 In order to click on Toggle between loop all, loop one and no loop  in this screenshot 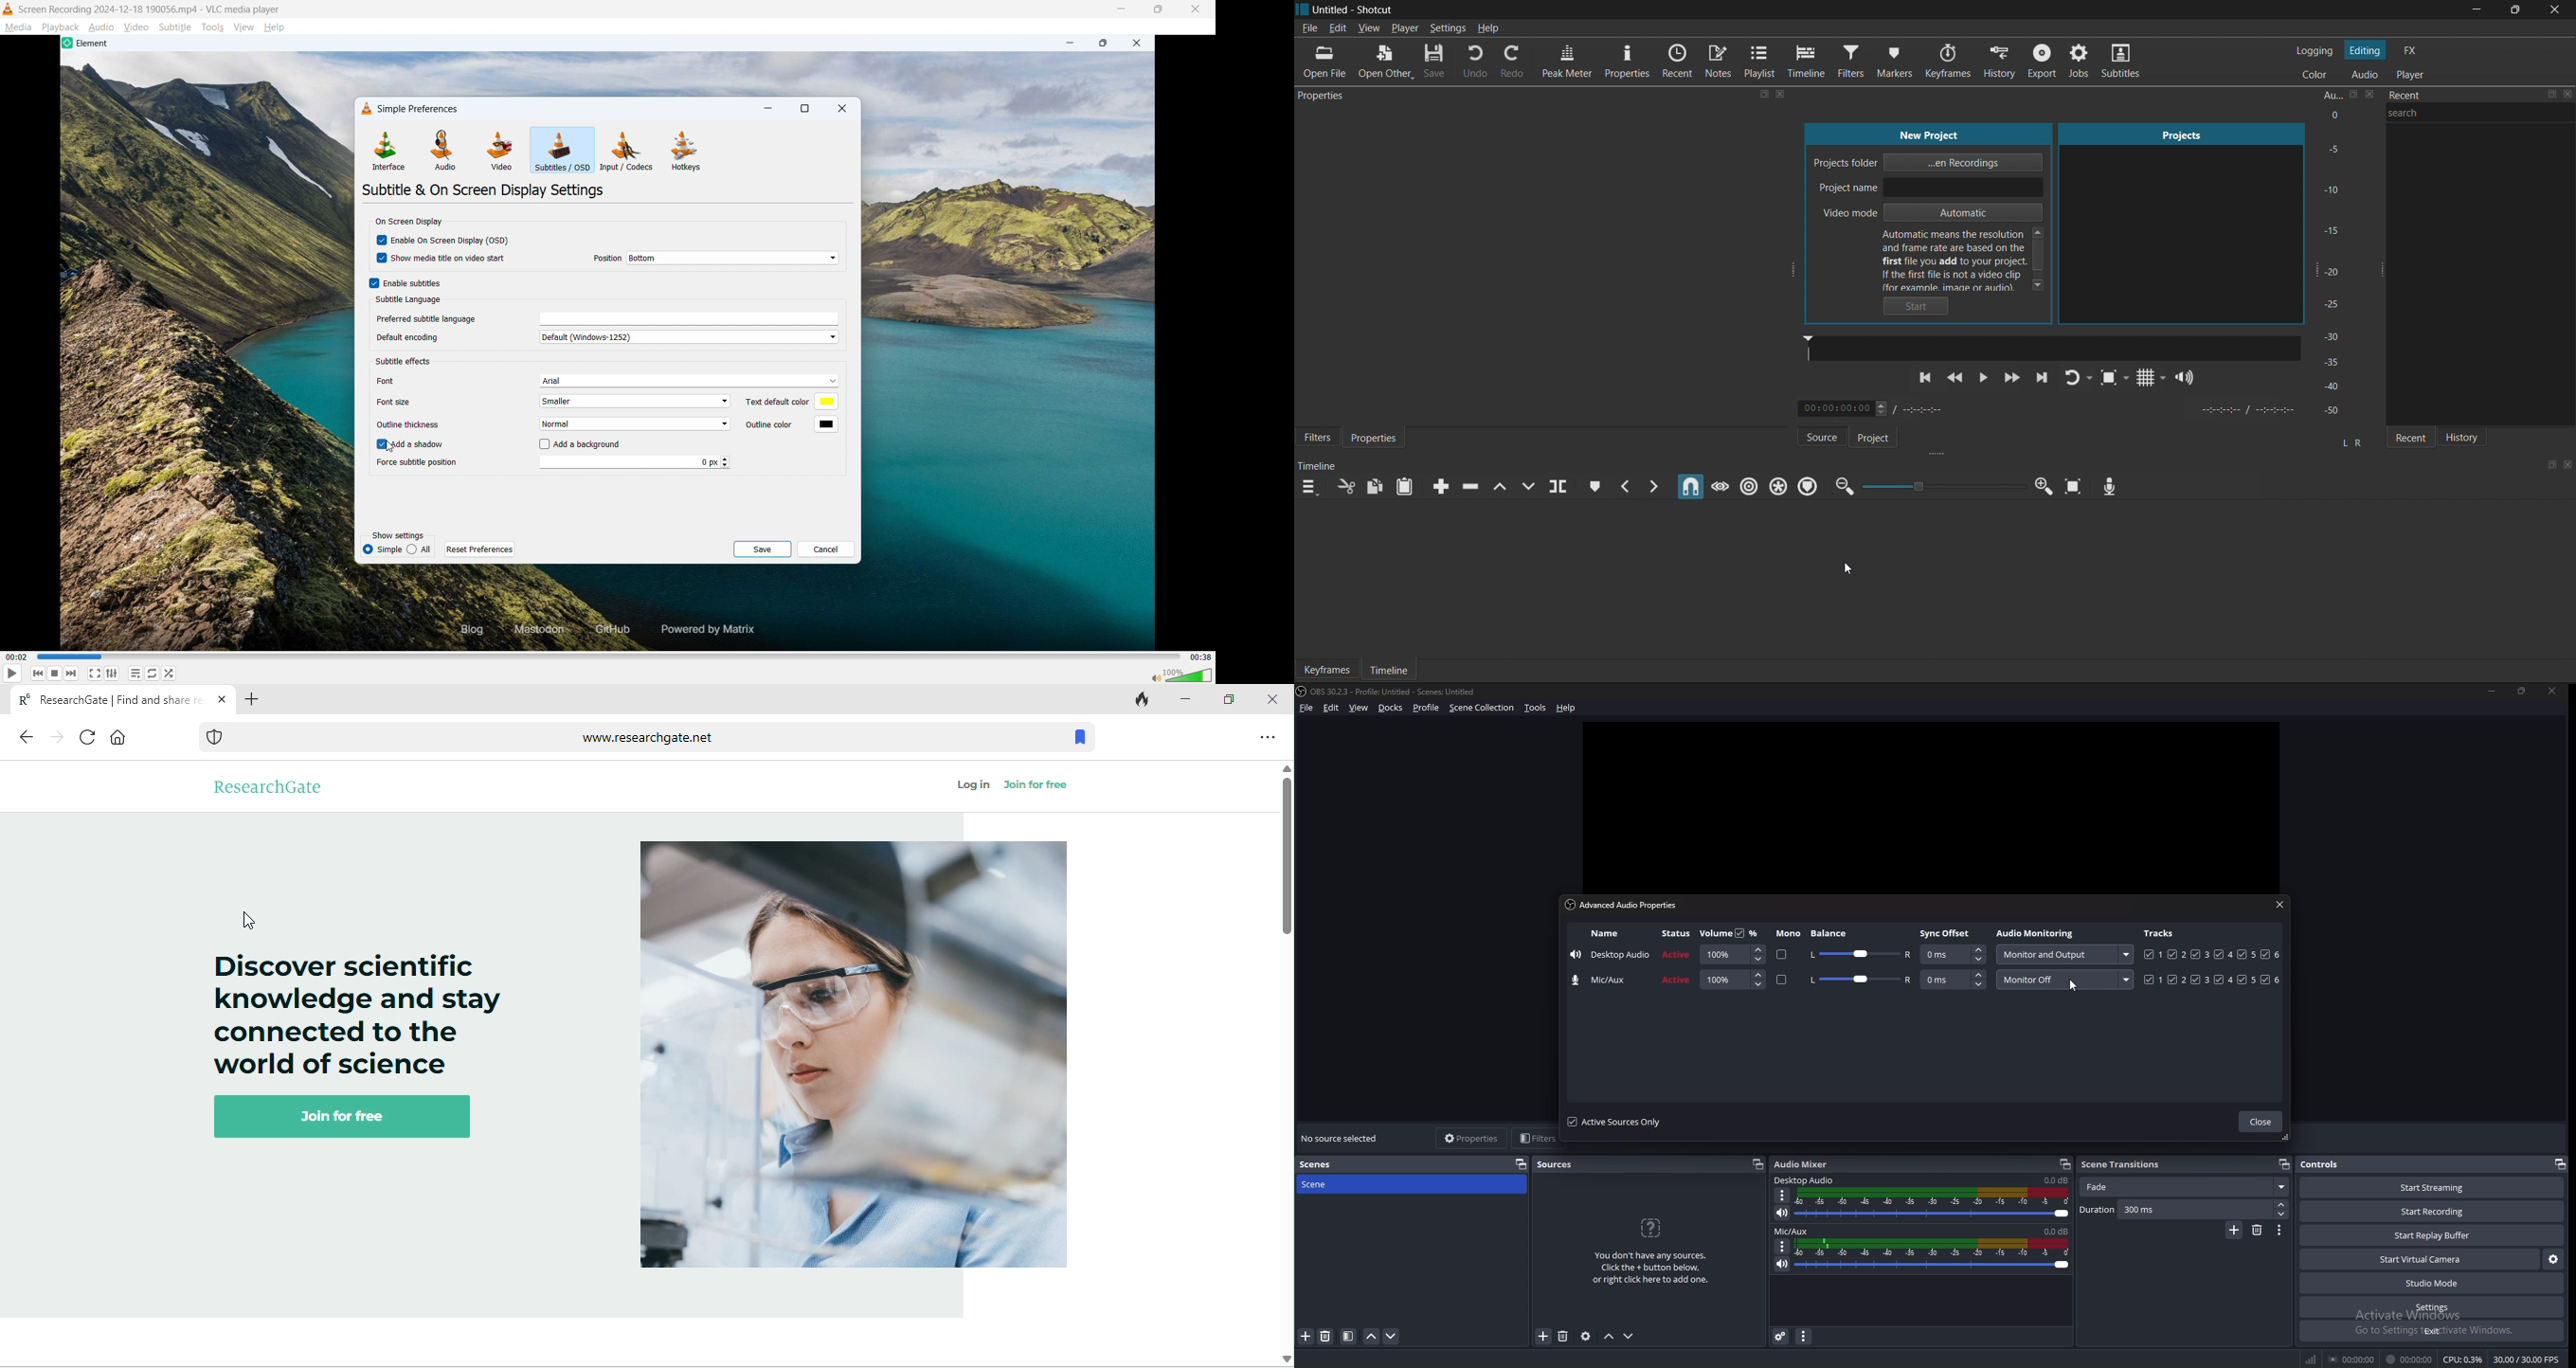, I will do `click(153, 673)`.